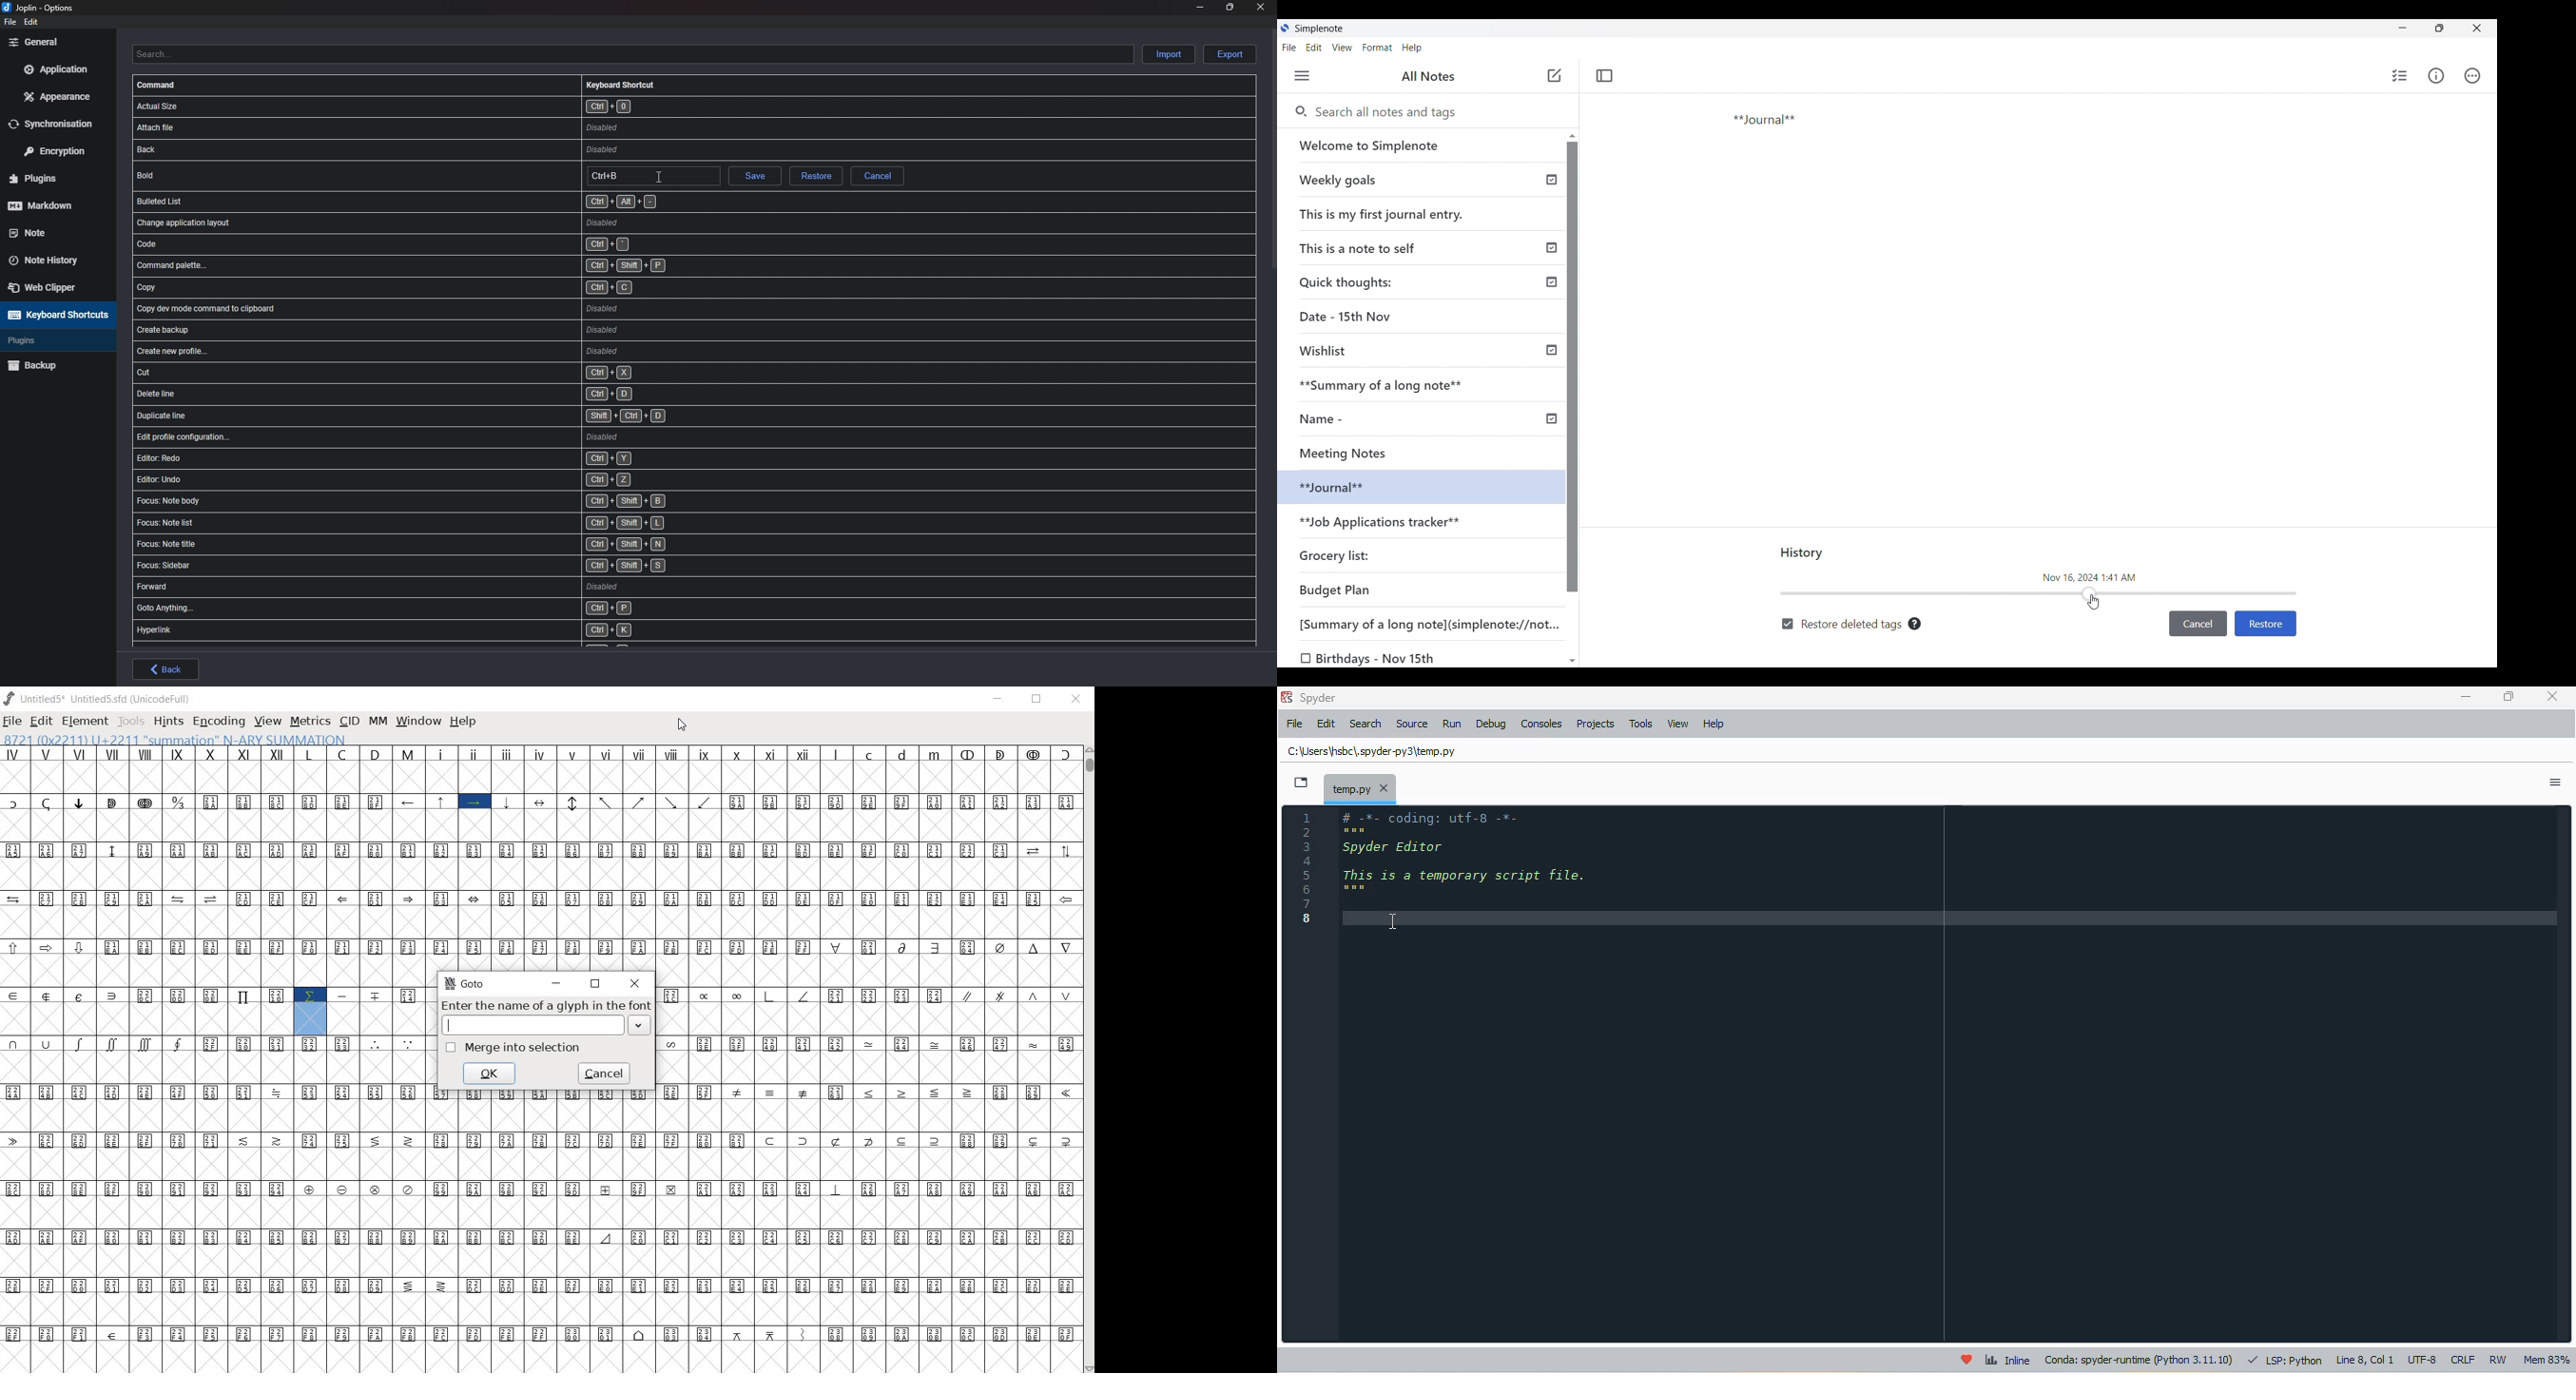 The width and height of the screenshot is (2576, 1400). I want to click on Untitled1 Untitled1.sfd (UnicodeFull), so click(96, 699).